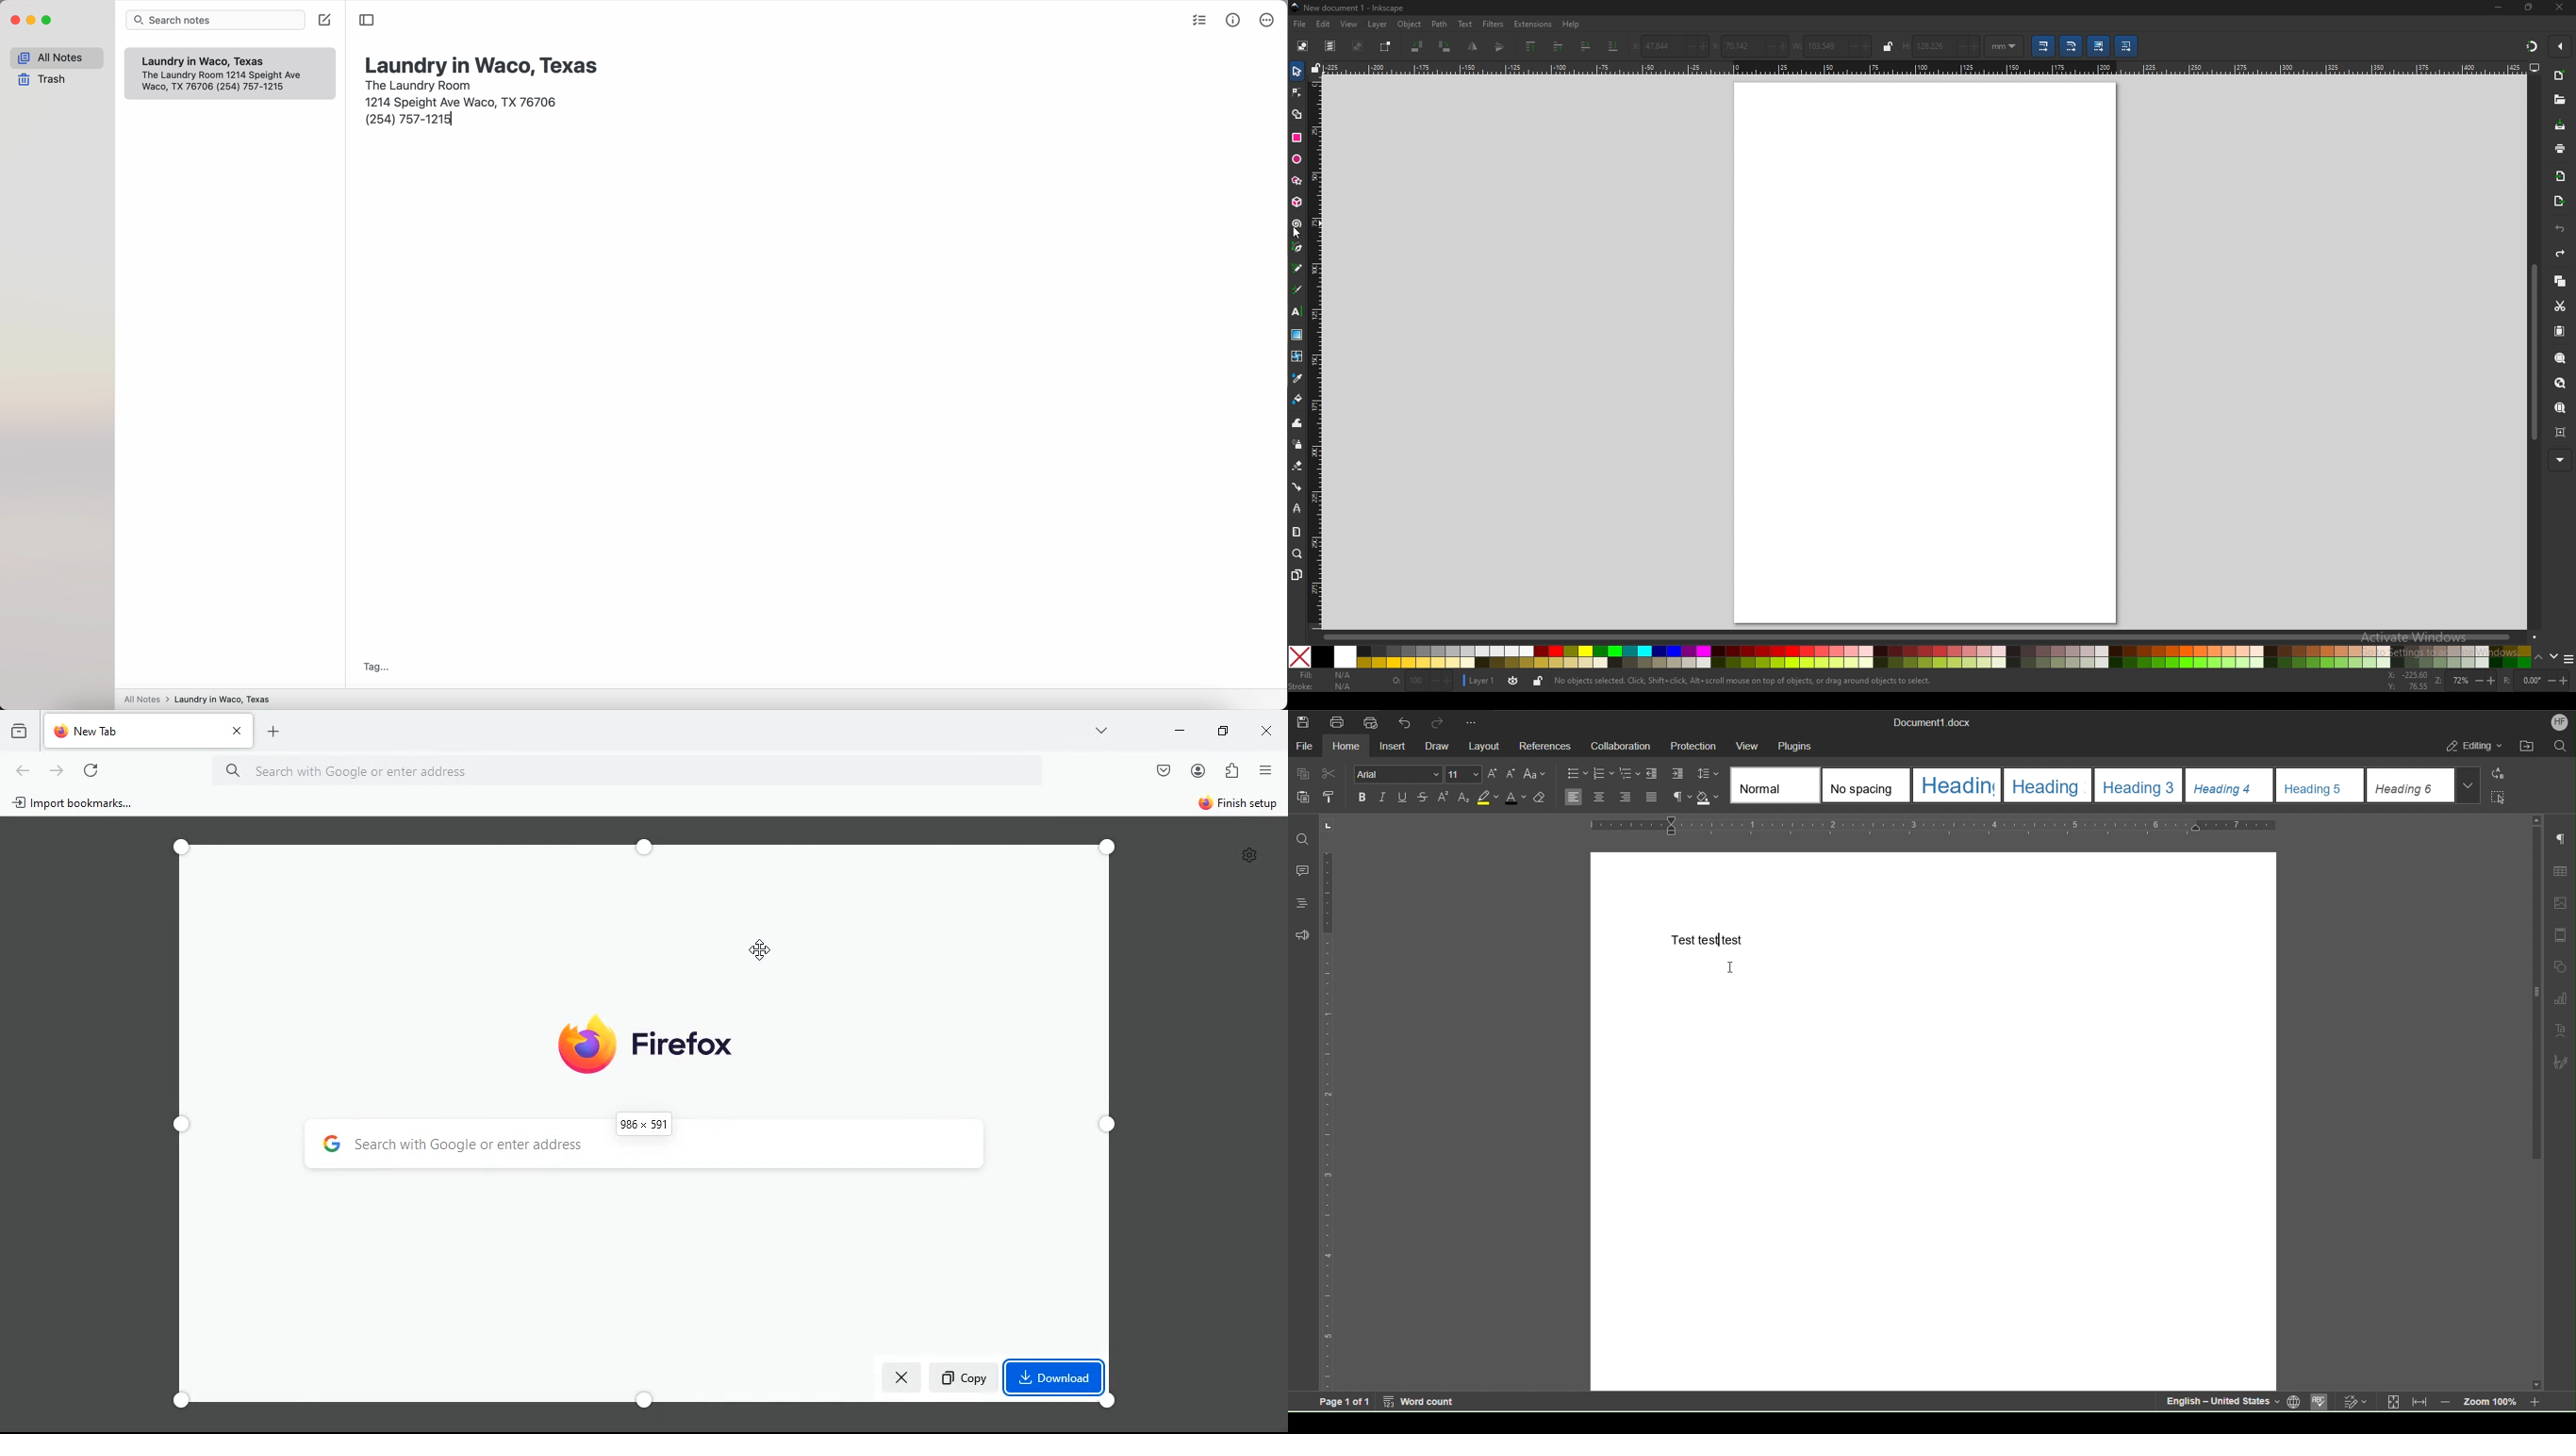 Image resolution: width=2576 pixels, height=1456 pixels. I want to click on Heading 6, so click(2424, 785).